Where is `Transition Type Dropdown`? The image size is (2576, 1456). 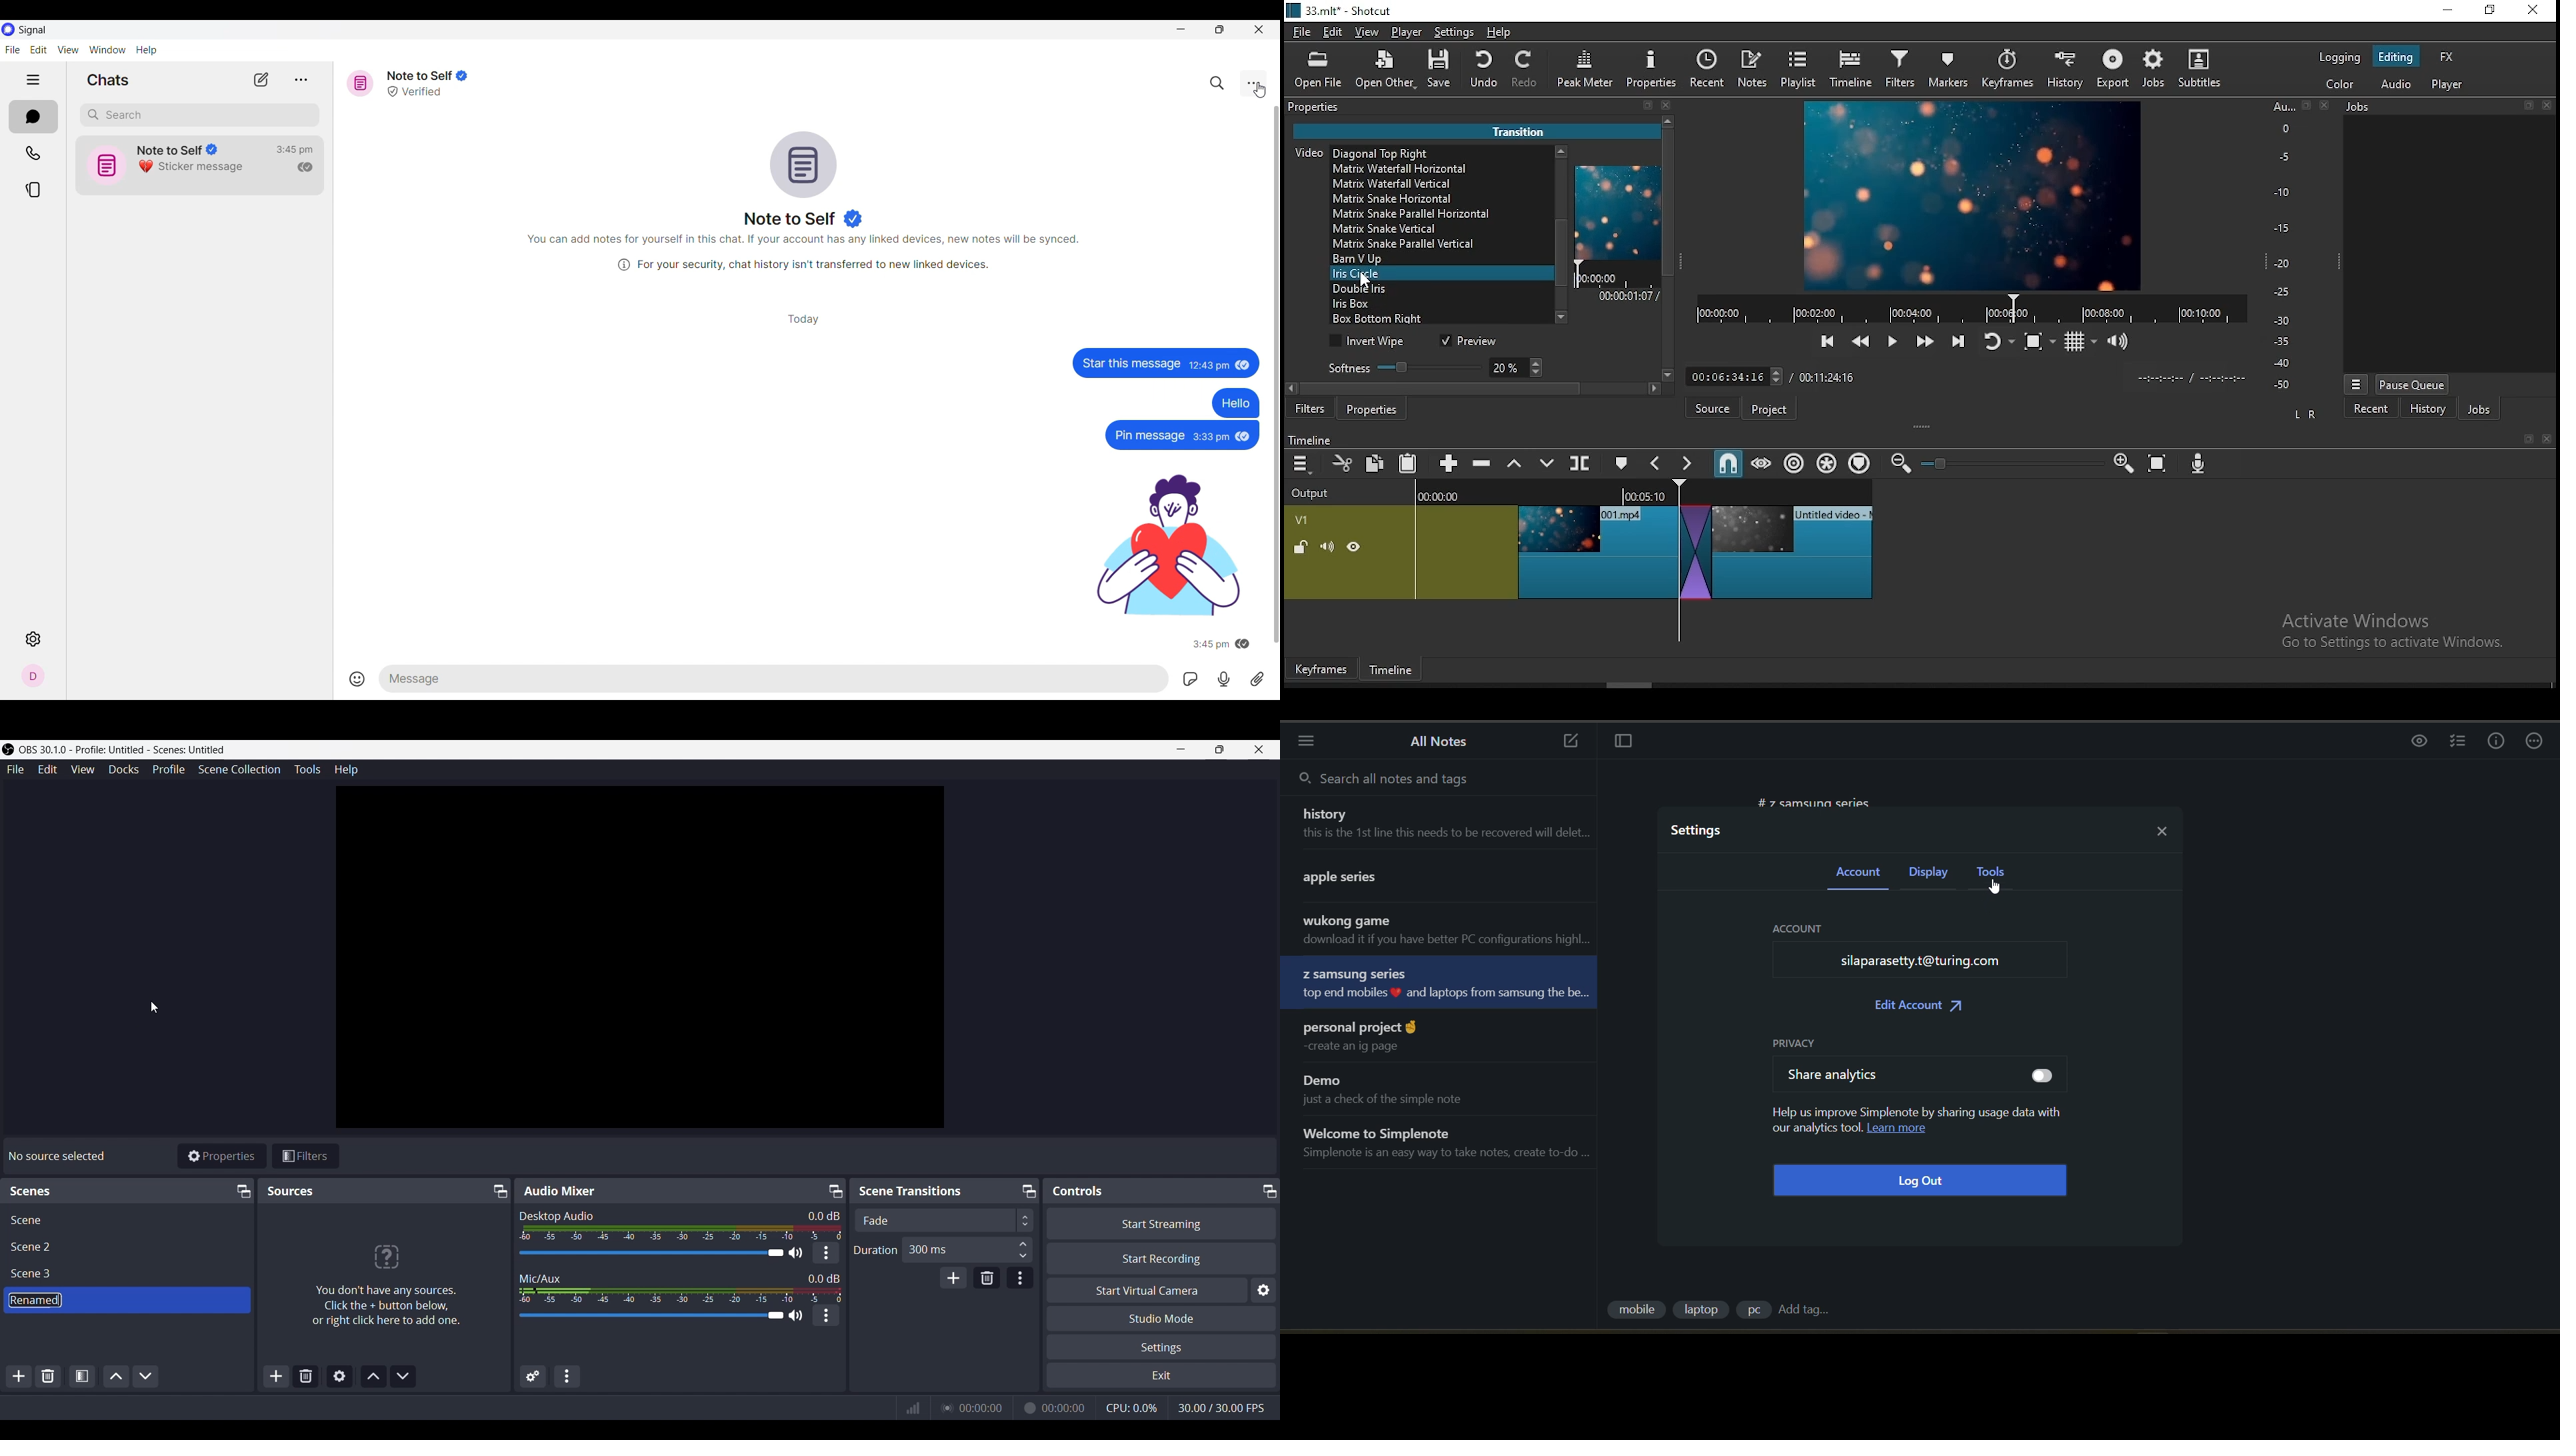
Transition Type Dropdown is located at coordinates (1097, 1220).